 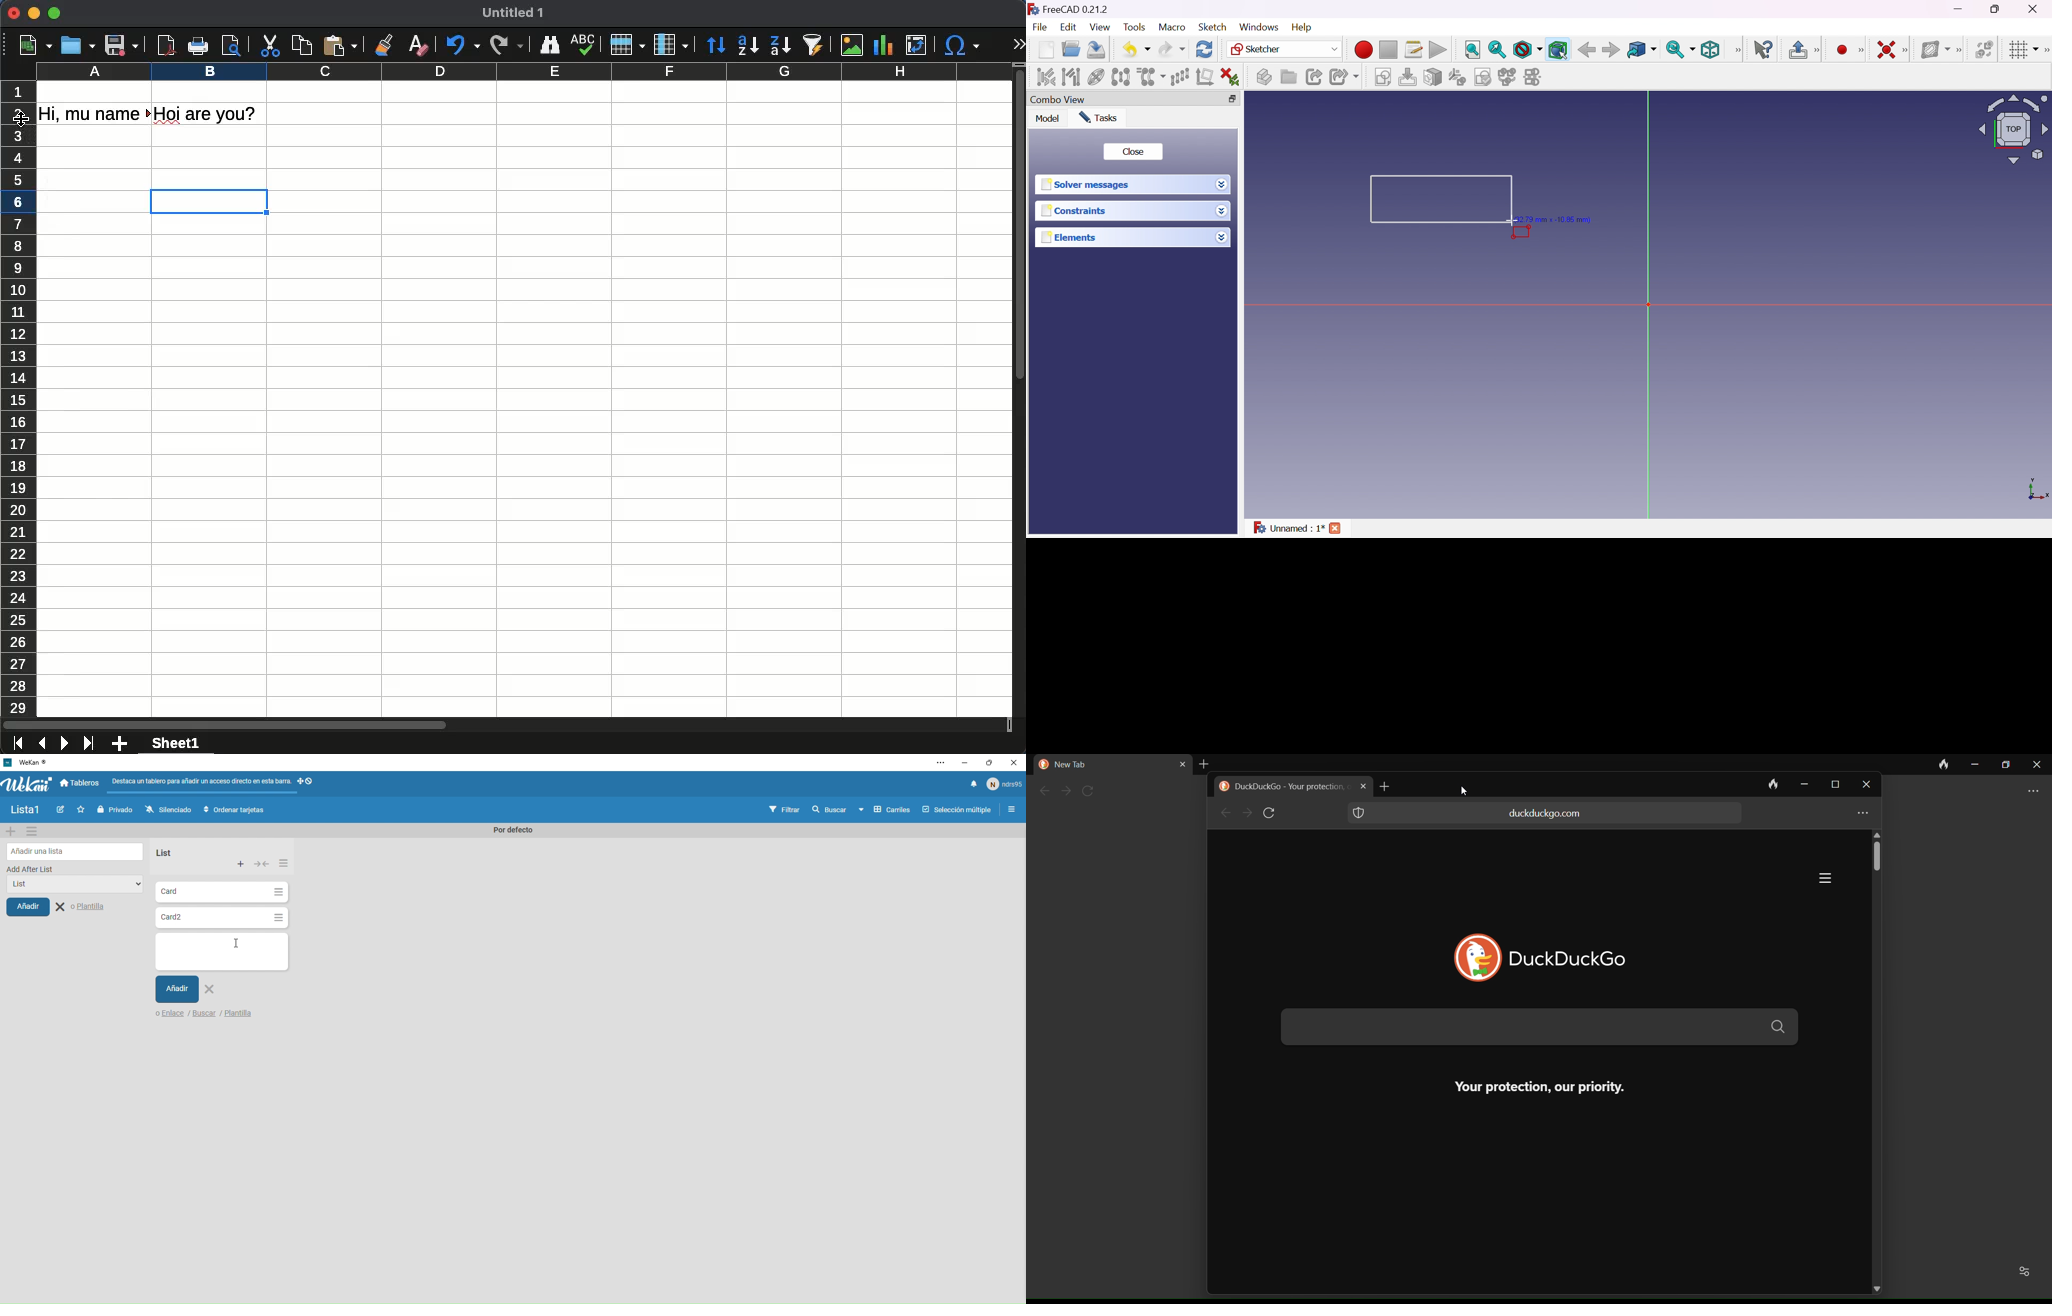 What do you see at coordinates (963, 763) in the screenshot?
I see `minimise` at bounding box center [963, 763].